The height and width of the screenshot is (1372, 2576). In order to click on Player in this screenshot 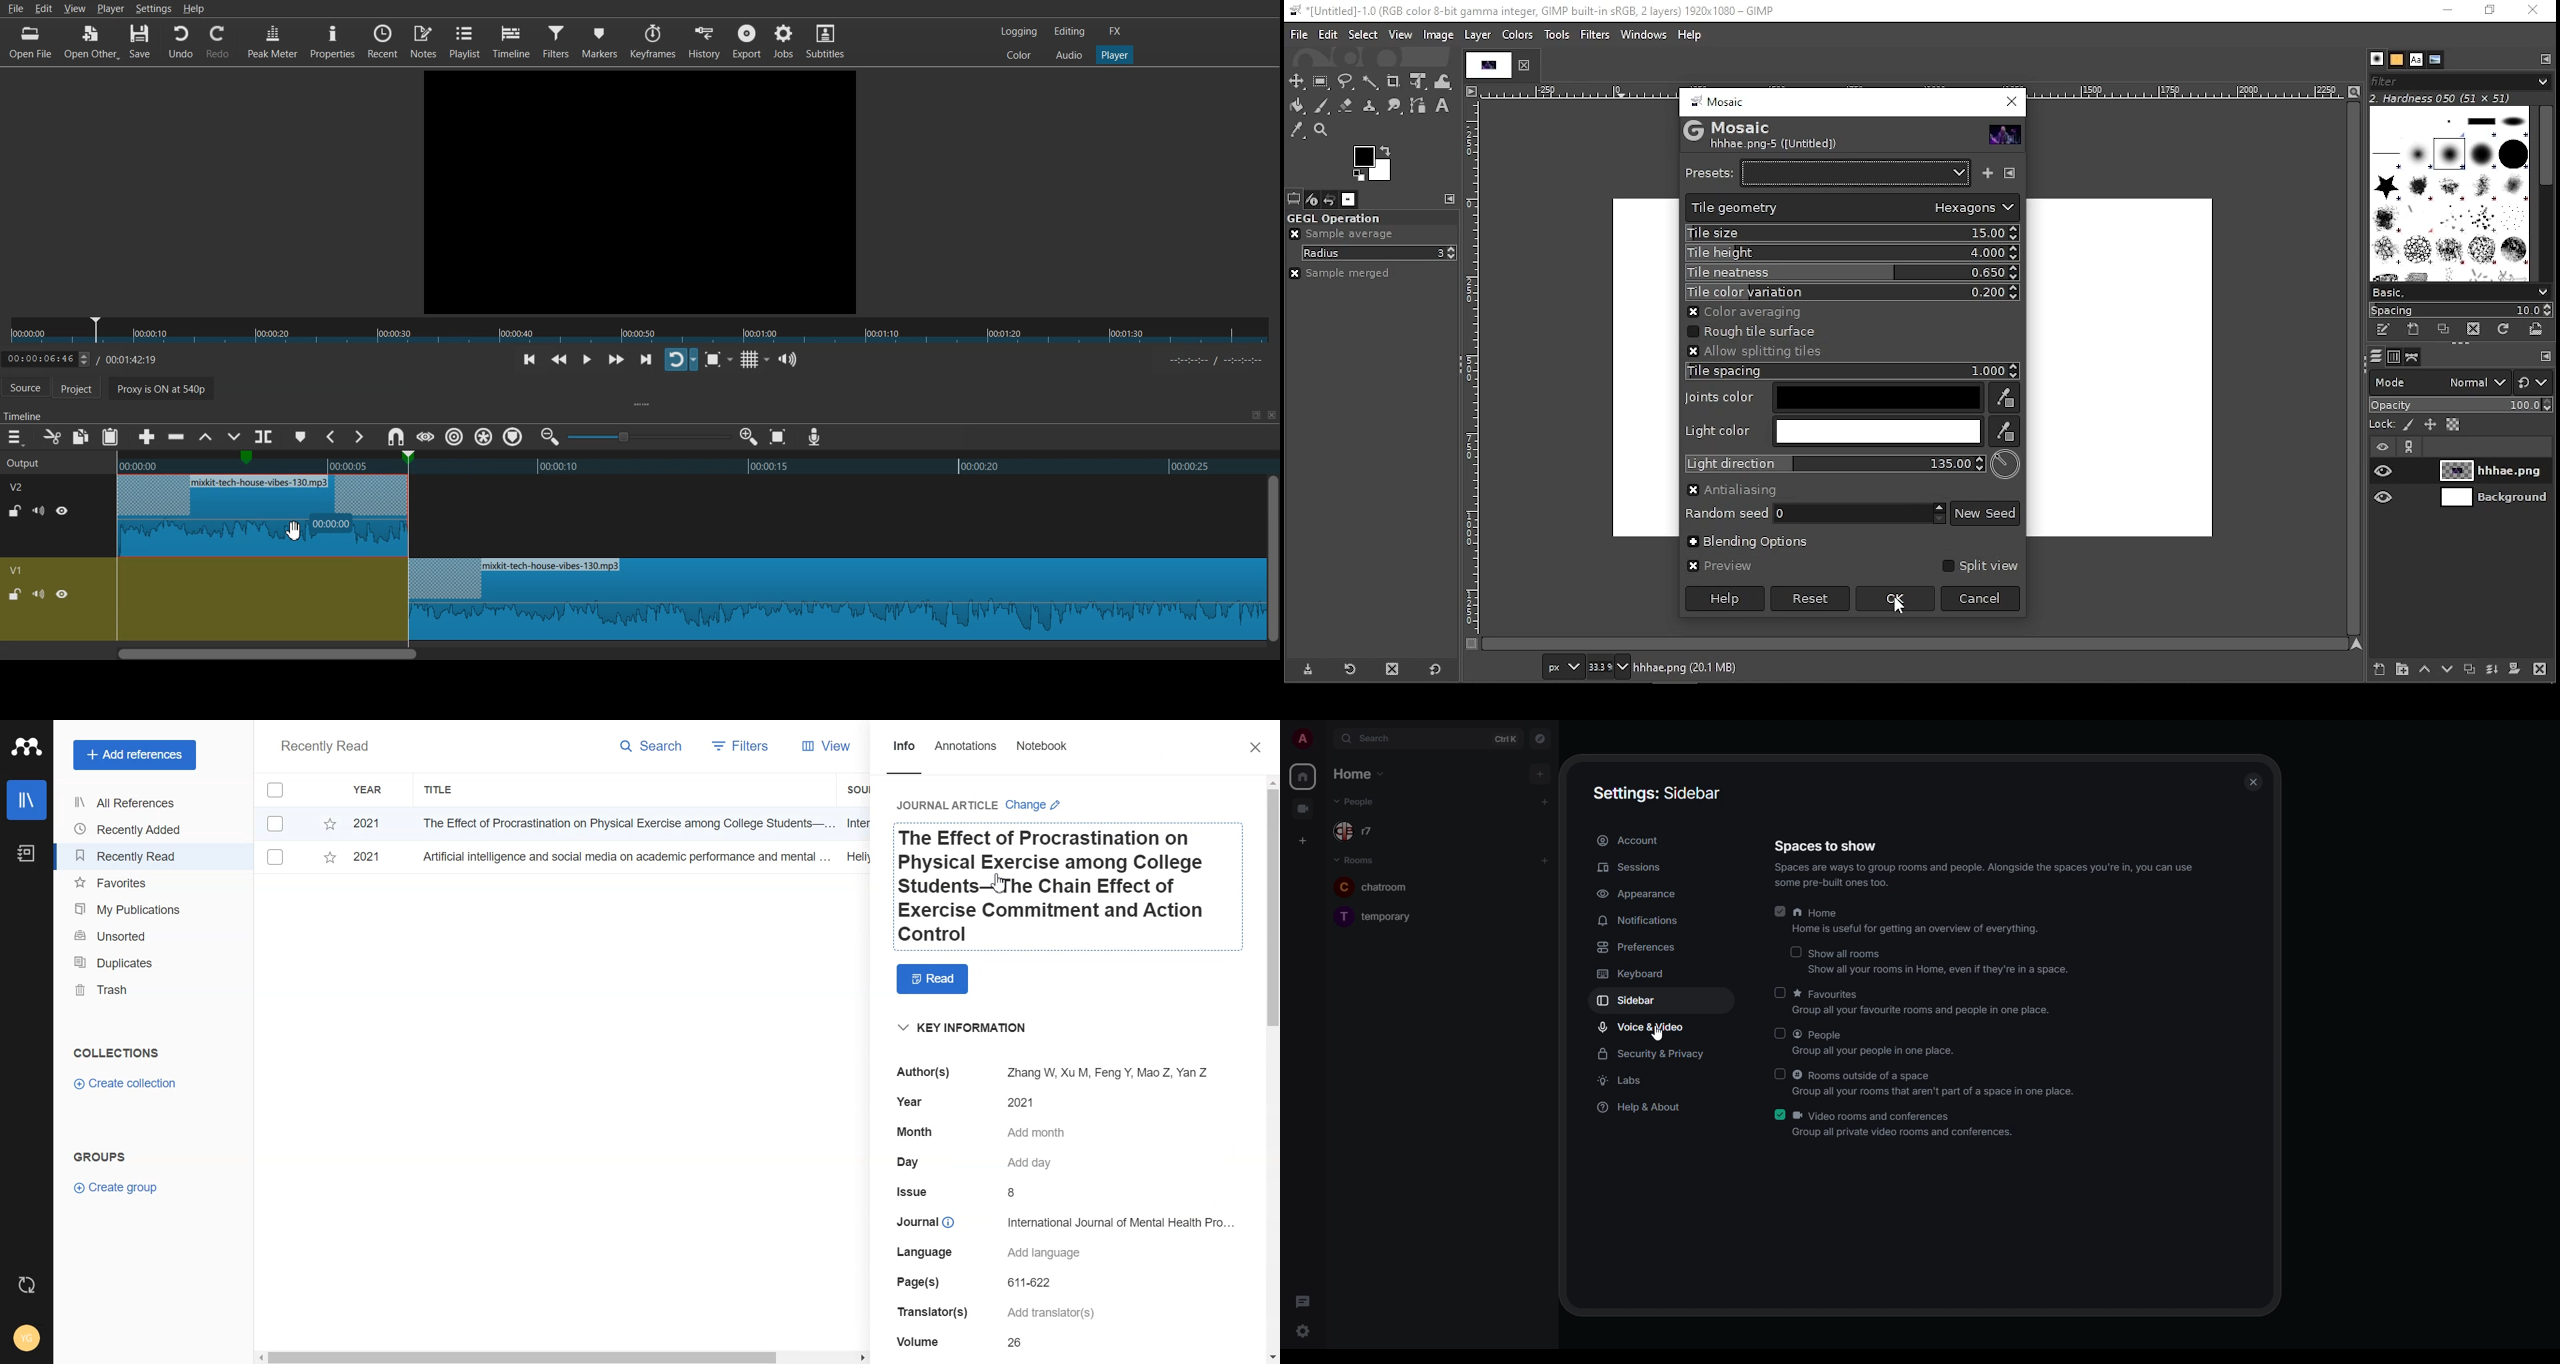, I will do `click(1115, 55)`.